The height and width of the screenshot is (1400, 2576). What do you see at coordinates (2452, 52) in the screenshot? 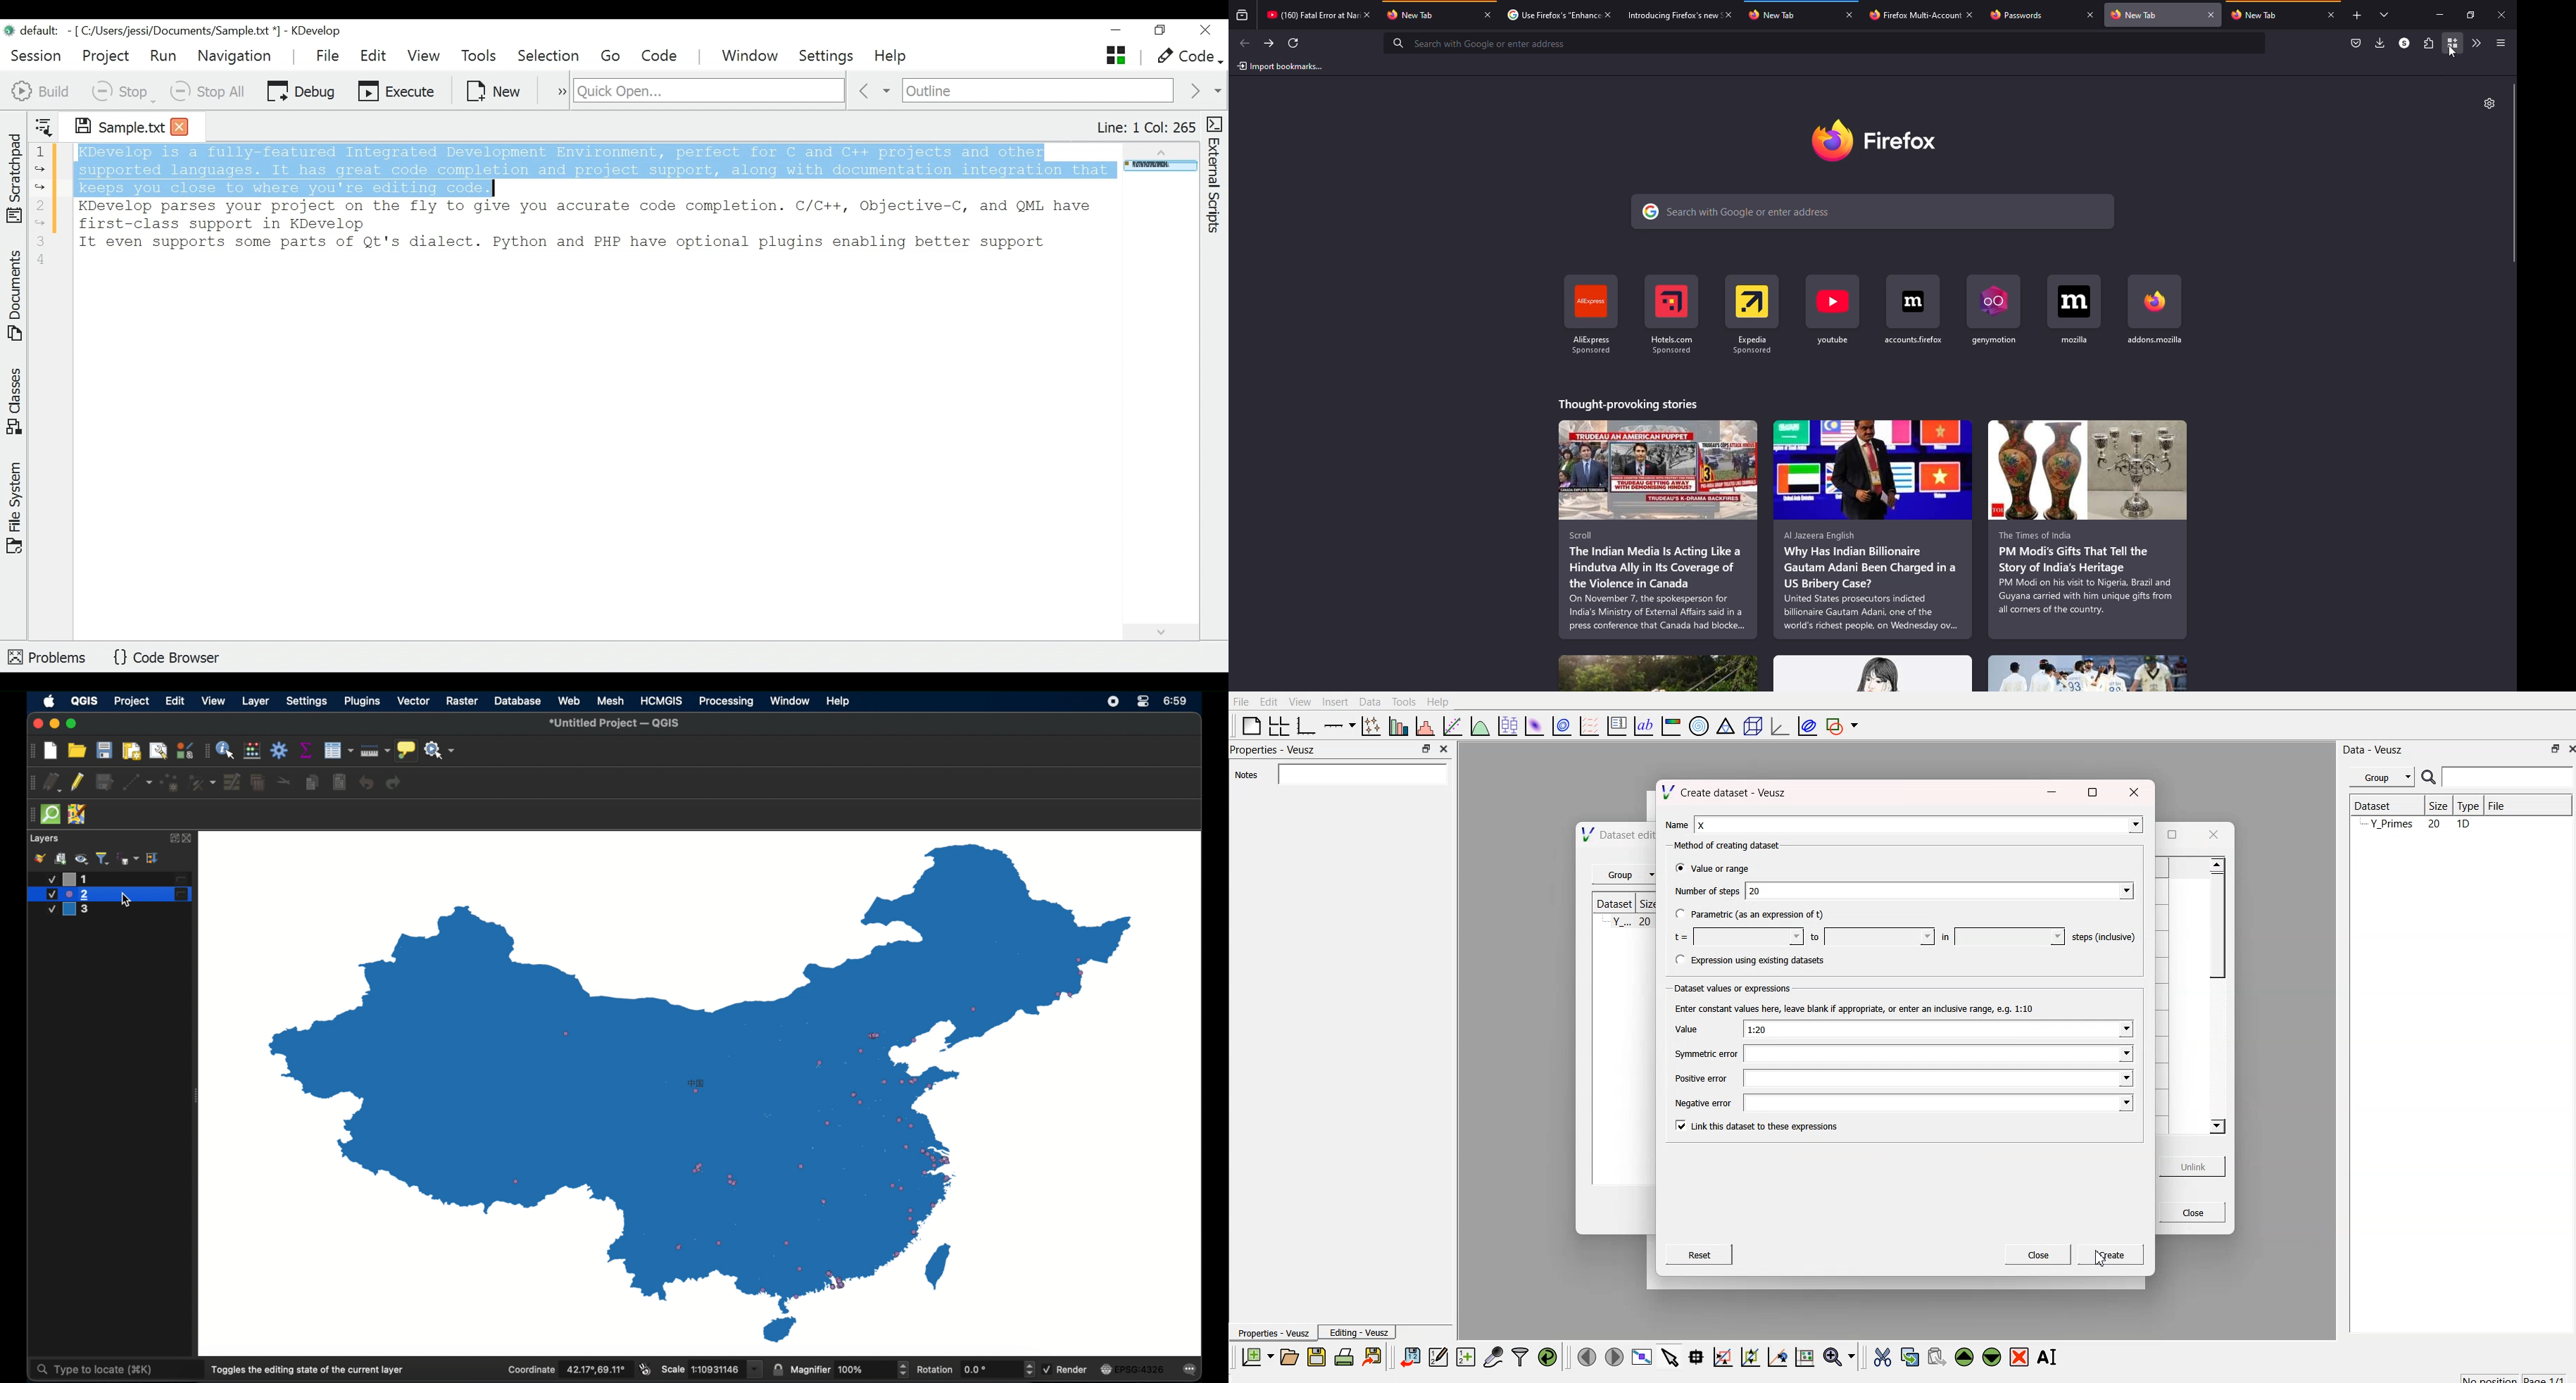
I see `cursor` at bounding box center [2452, 52].